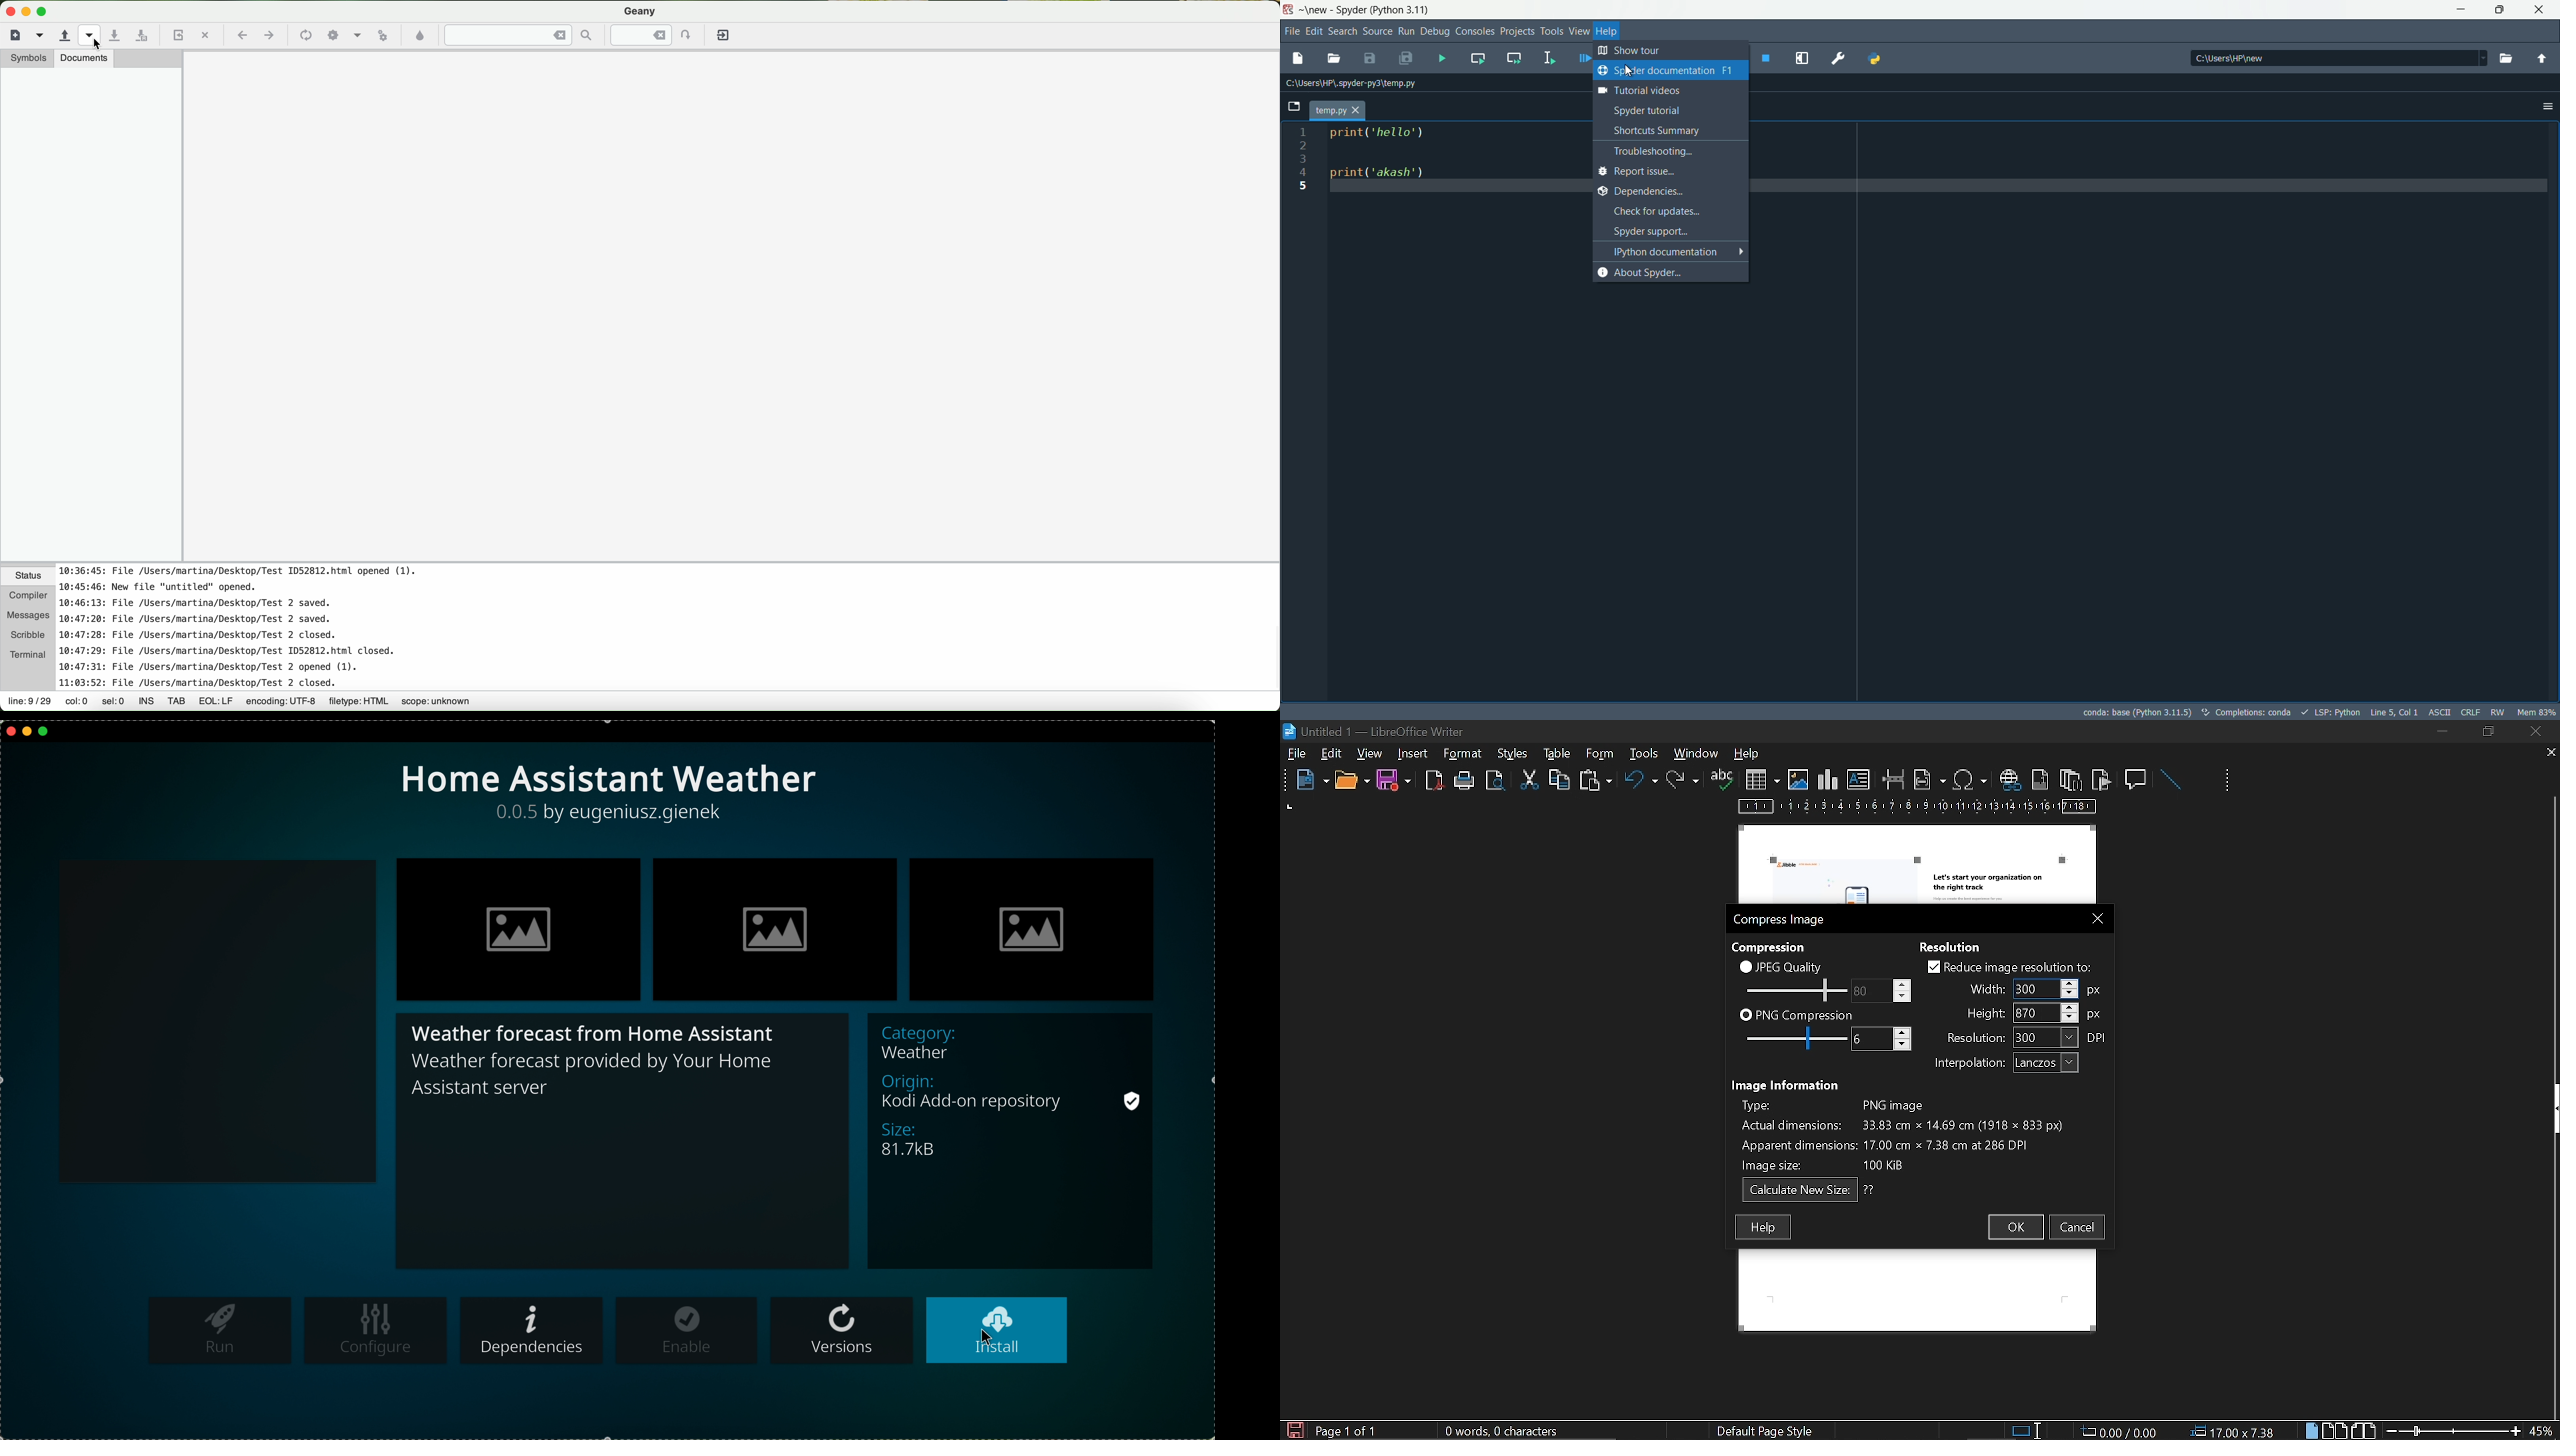 The height and width of the screenshot is (1456, 2576). What do you see at coordinates (1547, 58) in the screenshot?
I see `run selection` at bounding box center [1547, 58].